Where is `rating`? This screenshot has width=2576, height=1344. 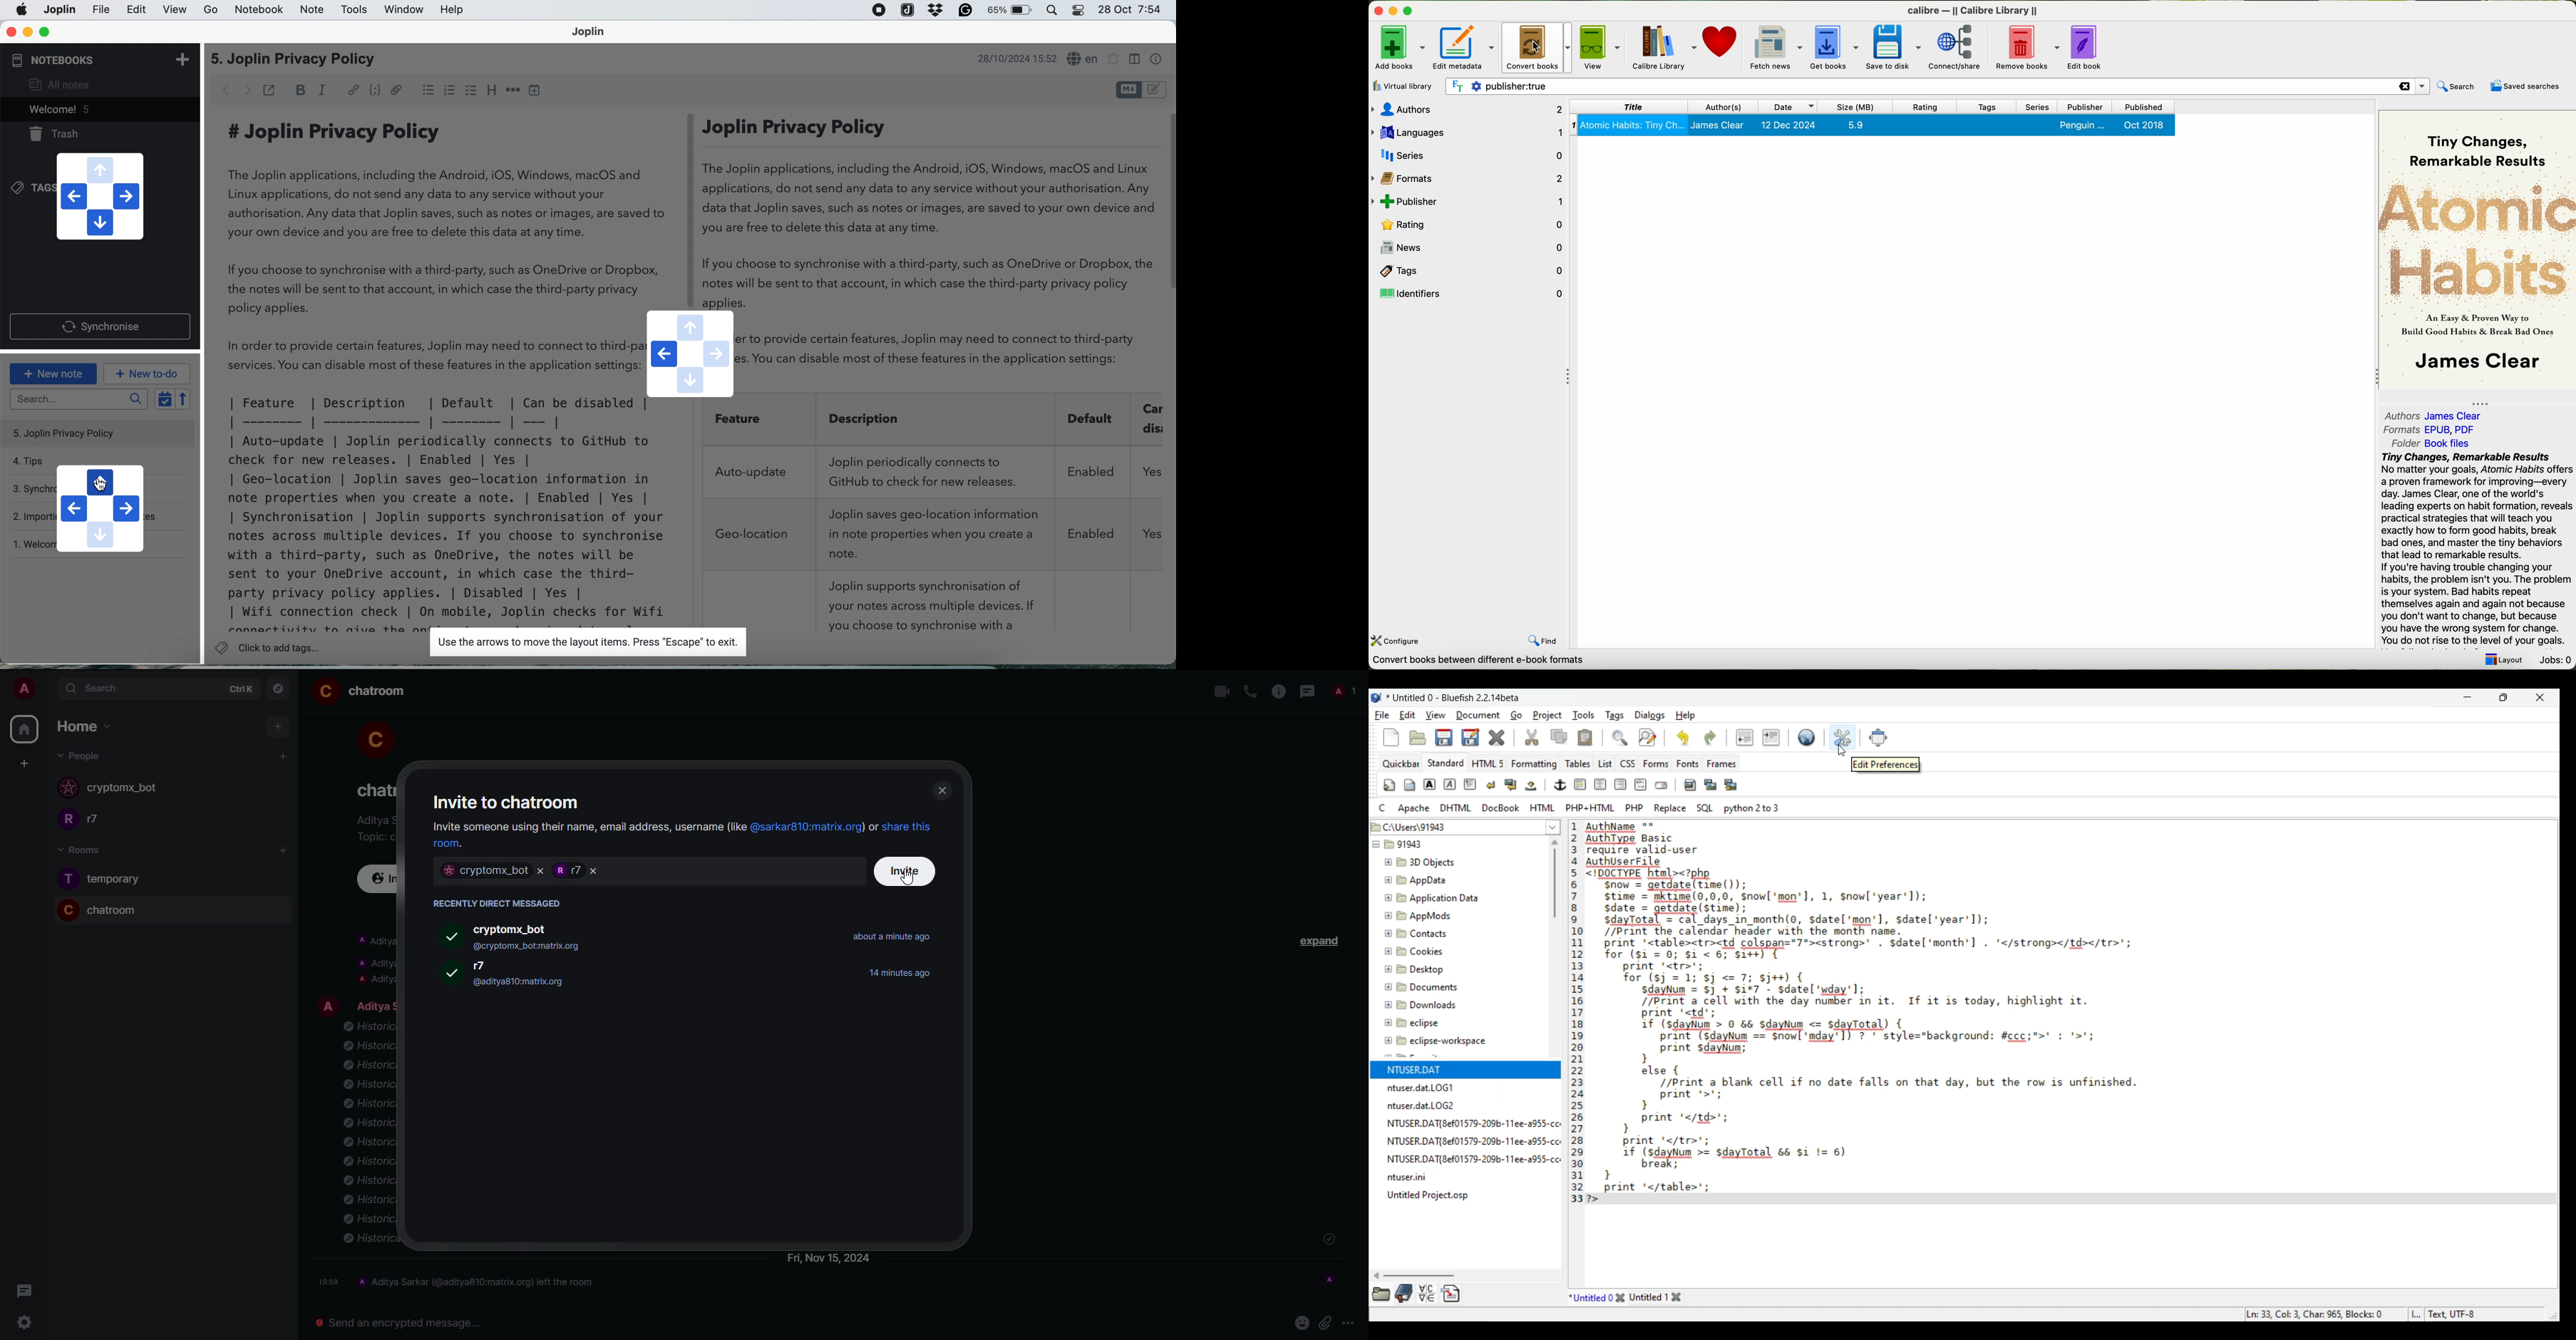 rating is located at coordinates (1924, 106).